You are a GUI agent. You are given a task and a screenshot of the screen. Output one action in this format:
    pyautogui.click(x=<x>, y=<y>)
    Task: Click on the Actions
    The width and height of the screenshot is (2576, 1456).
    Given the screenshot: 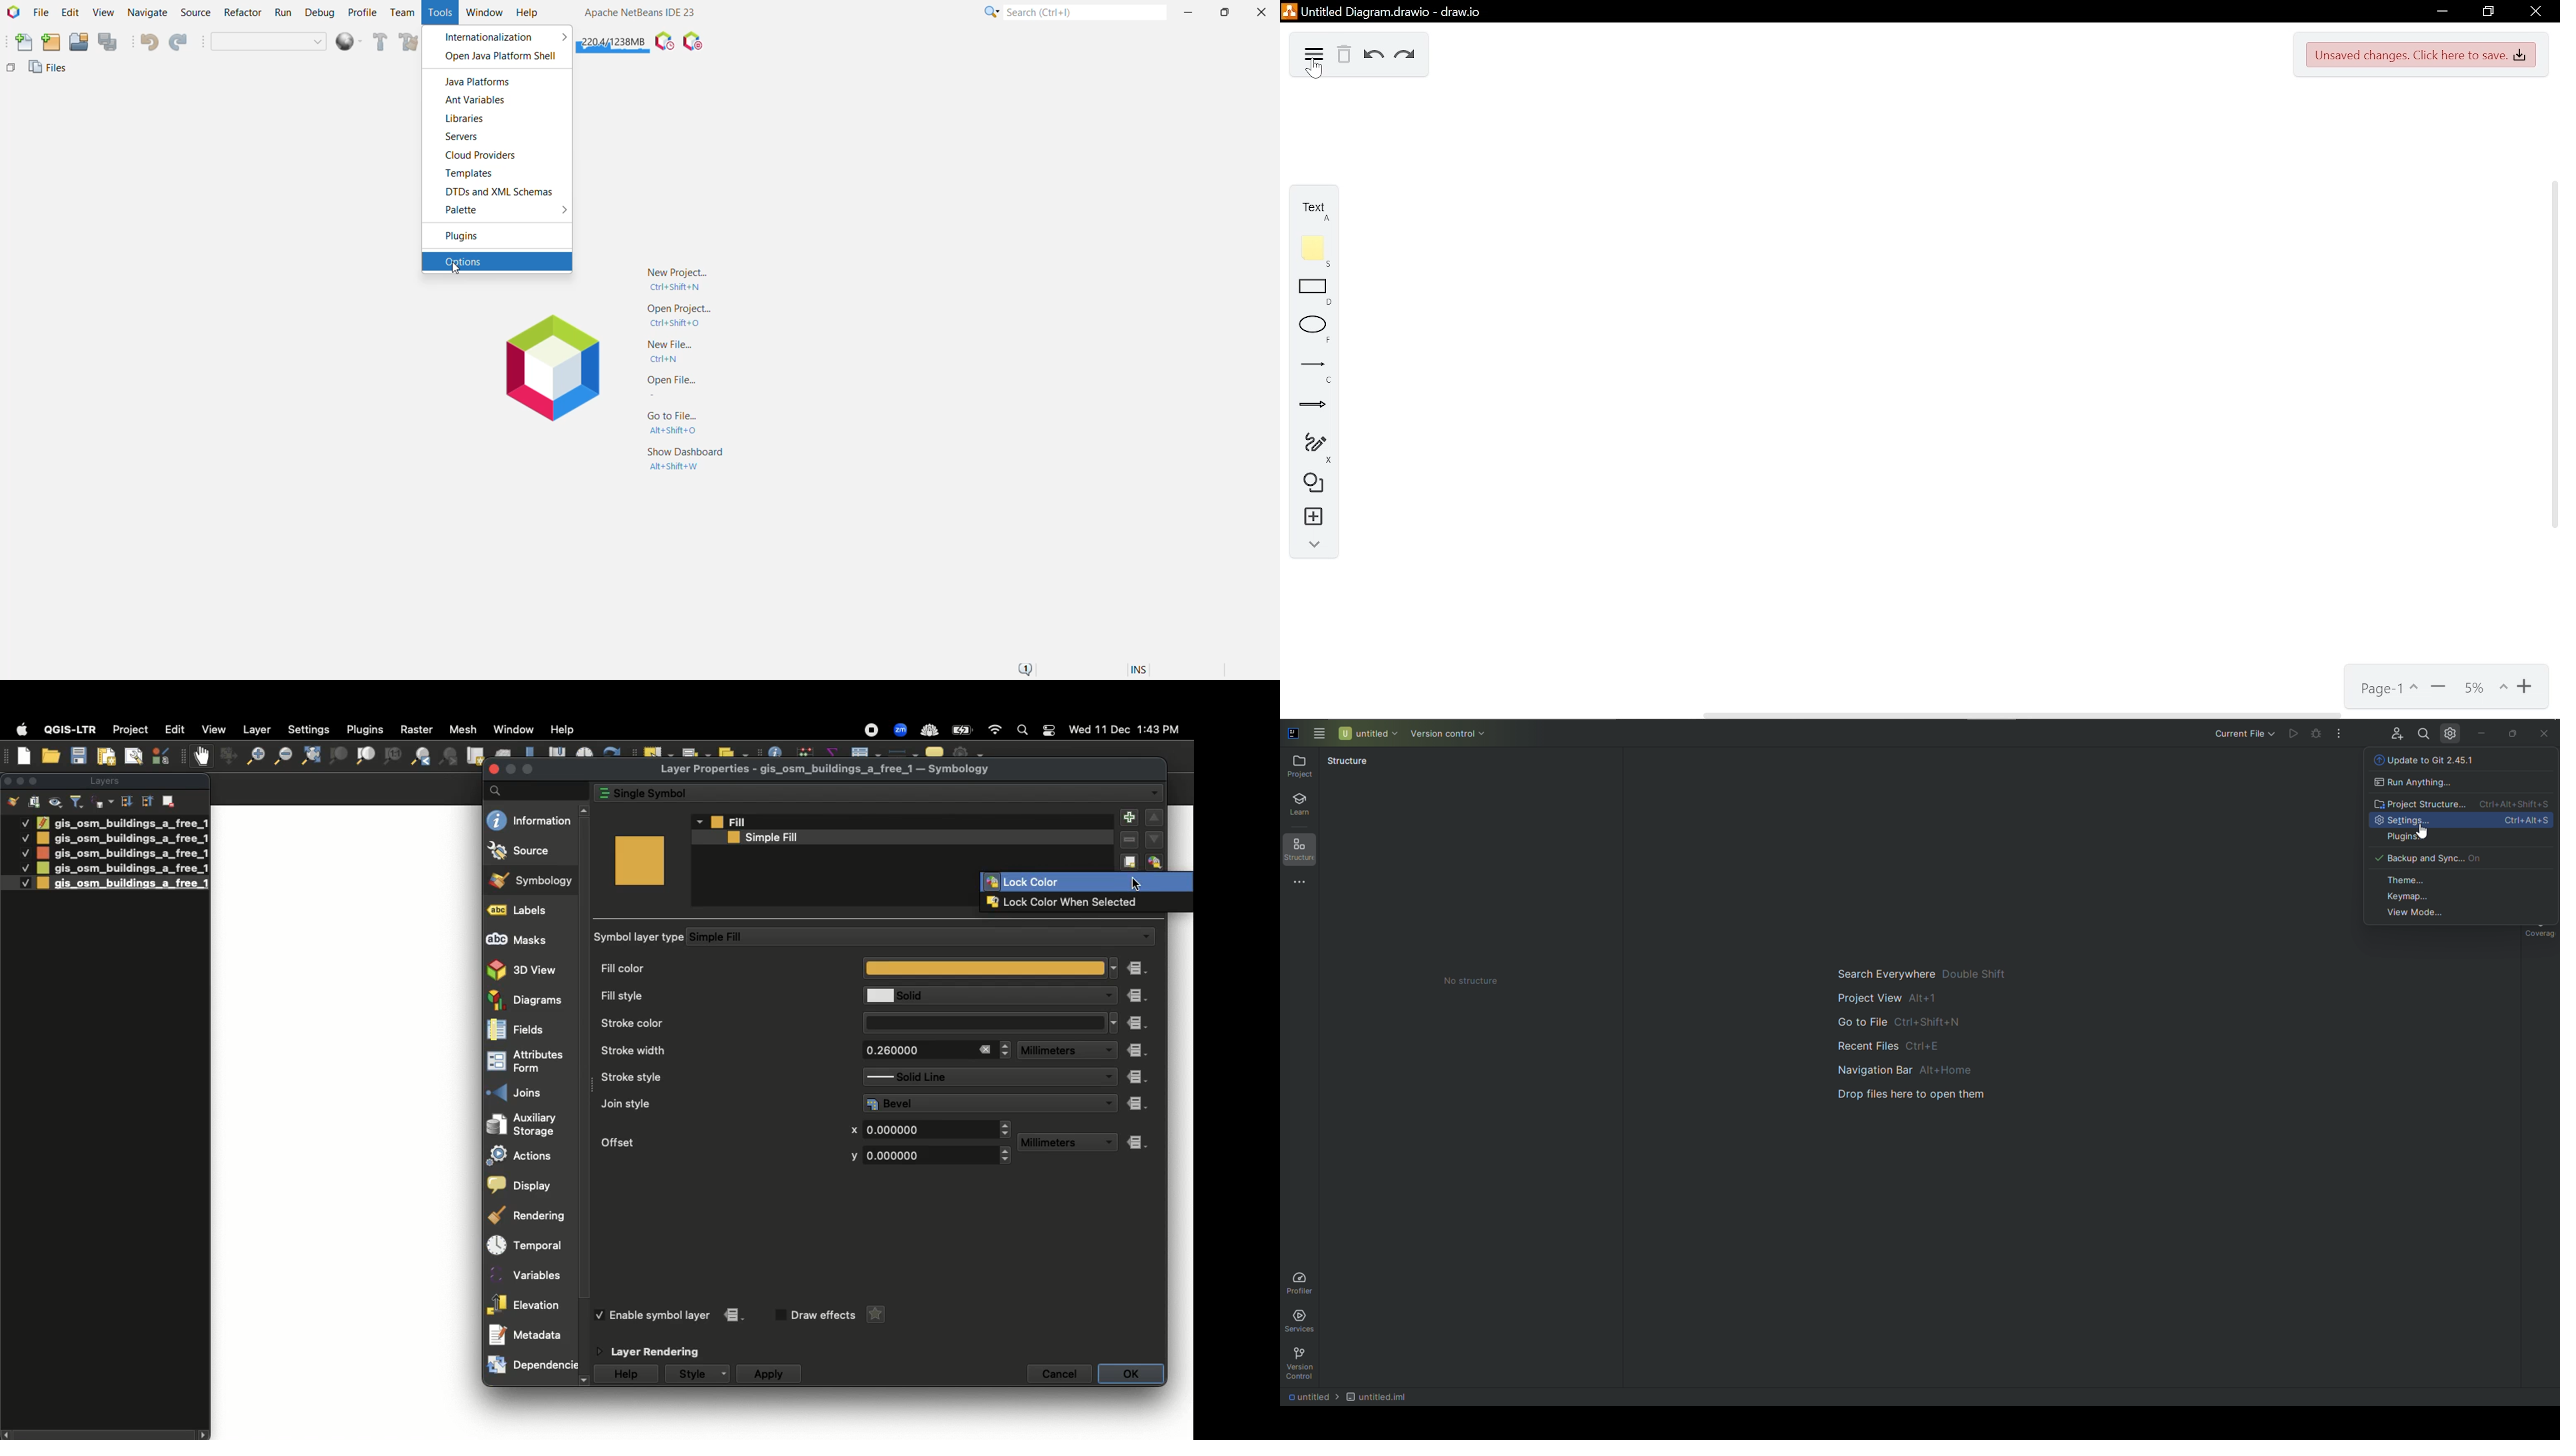 What is the action you would take?
    pyautogui.click(x=528, y=1155)
    